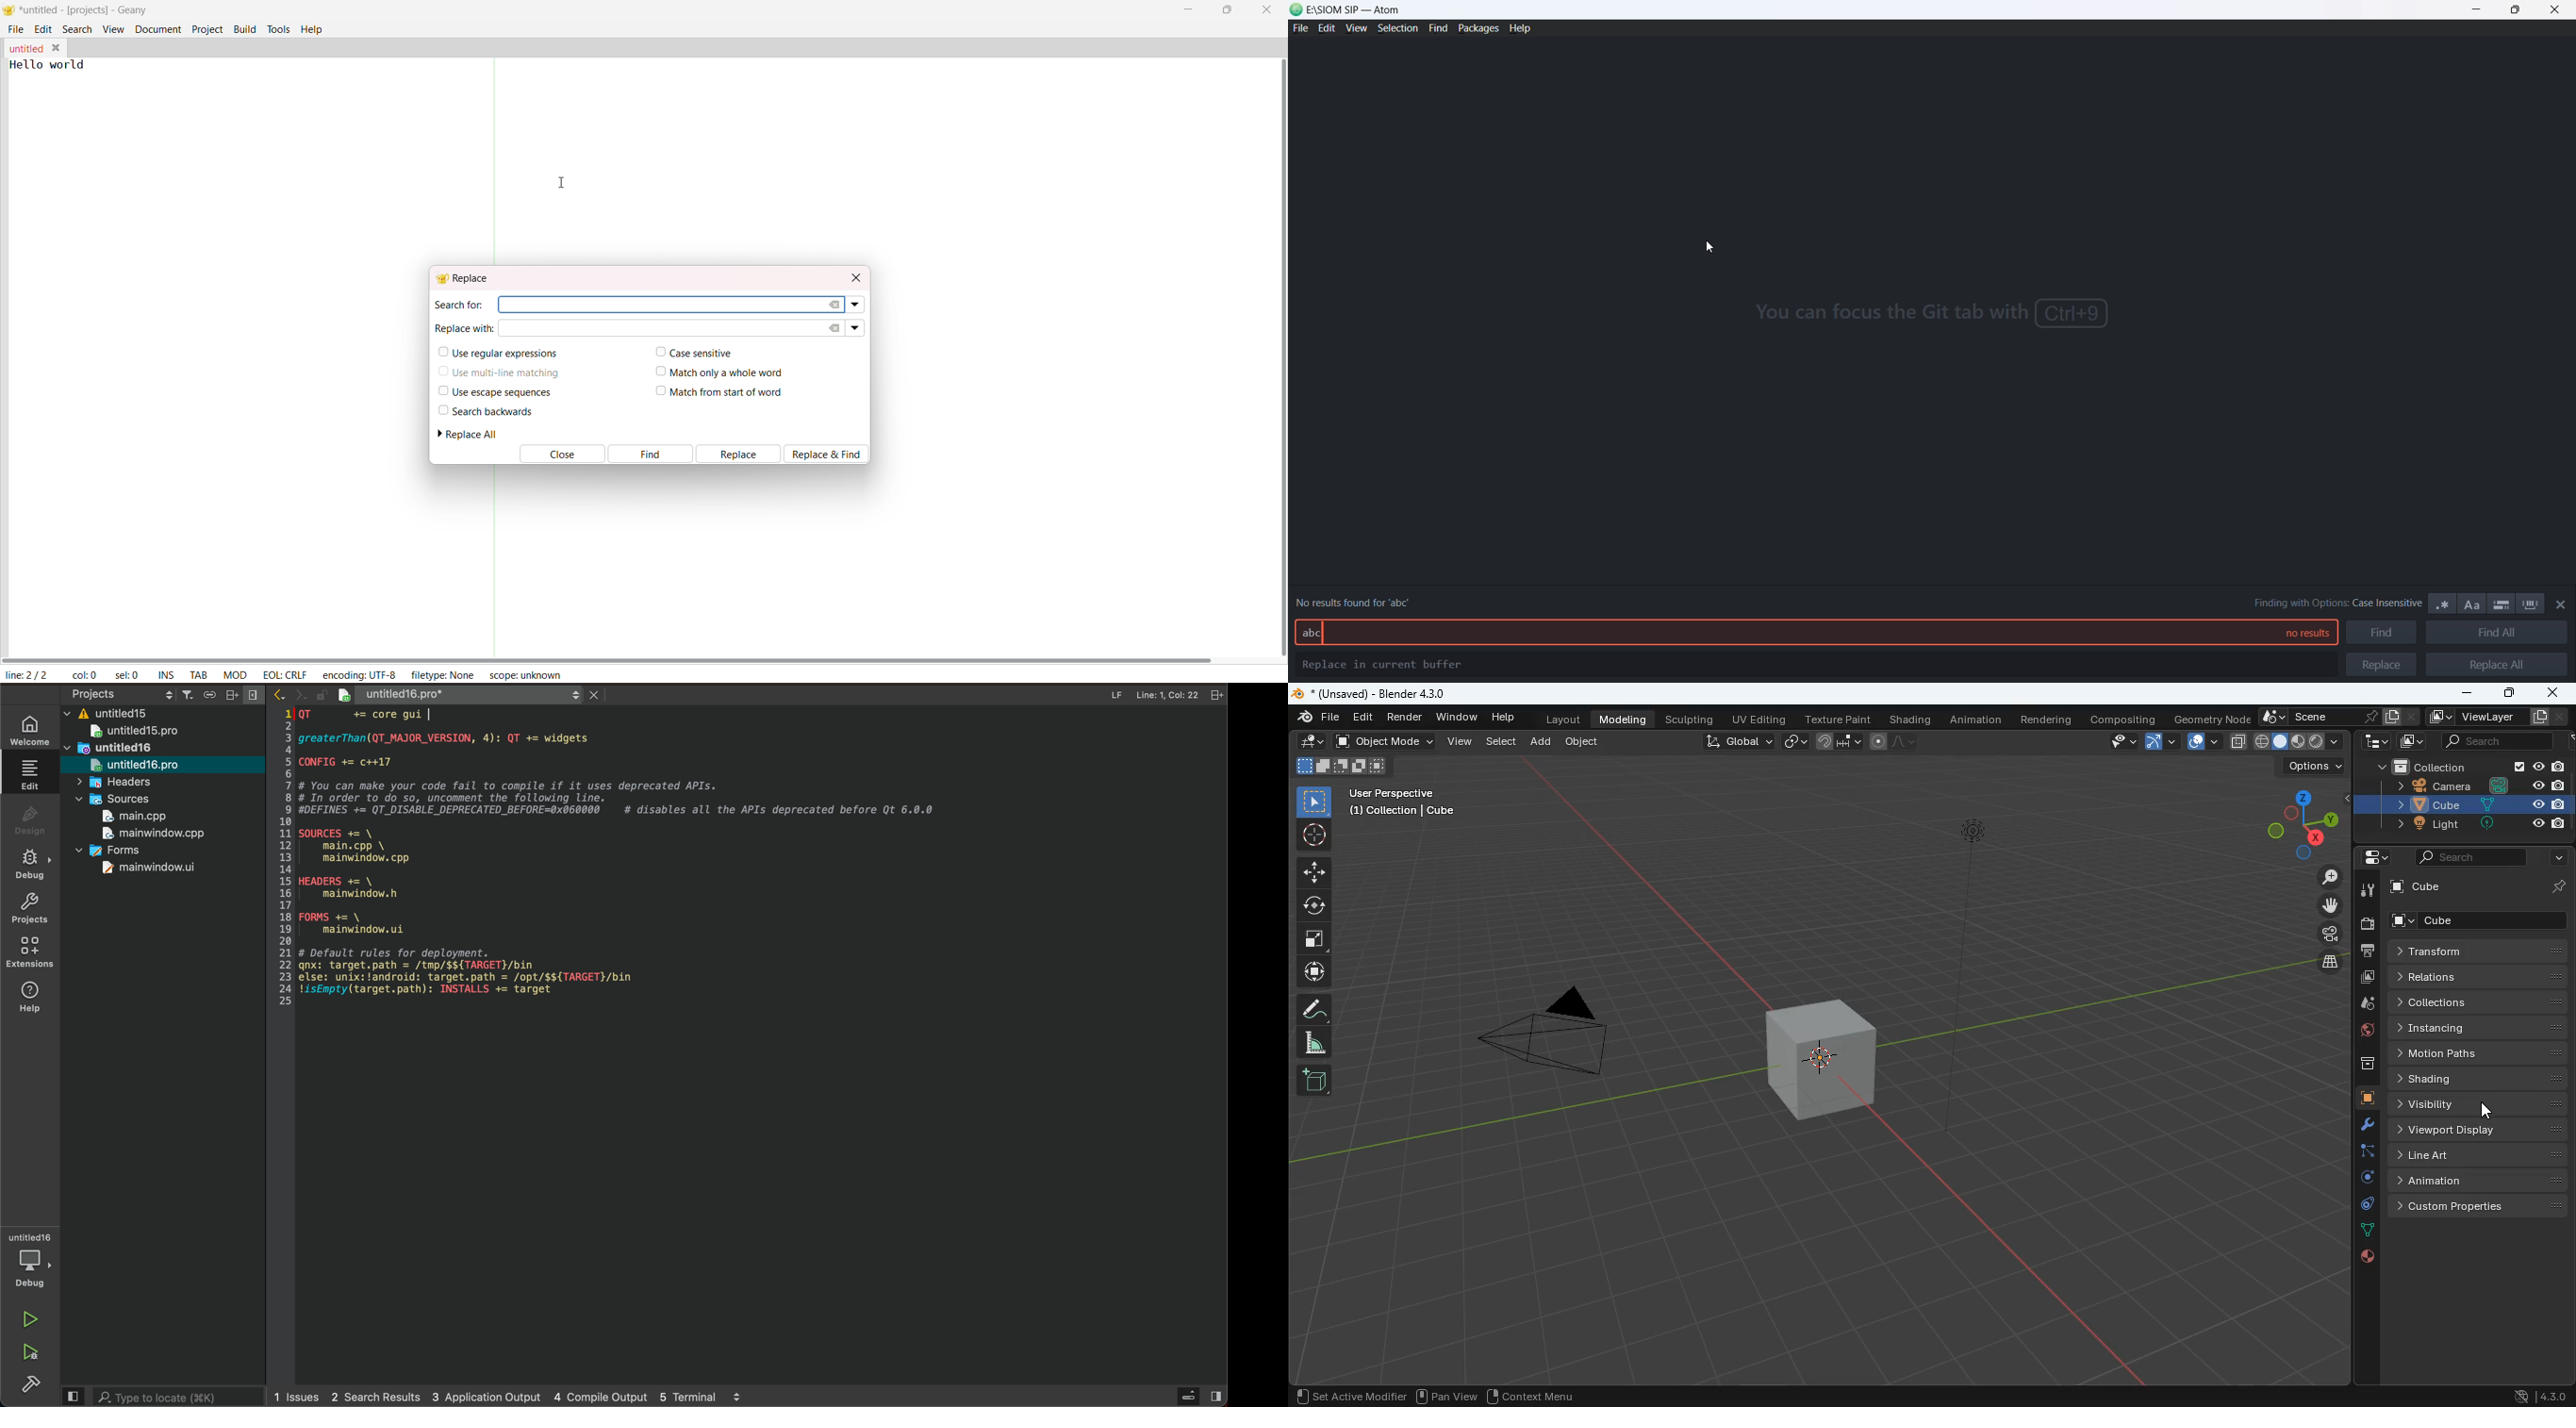 The image size is (2576, 1428). What do you see at coordinates (492, 392) in the screenshot?
I see `use escape sequences` at bounding box center [492, 392].